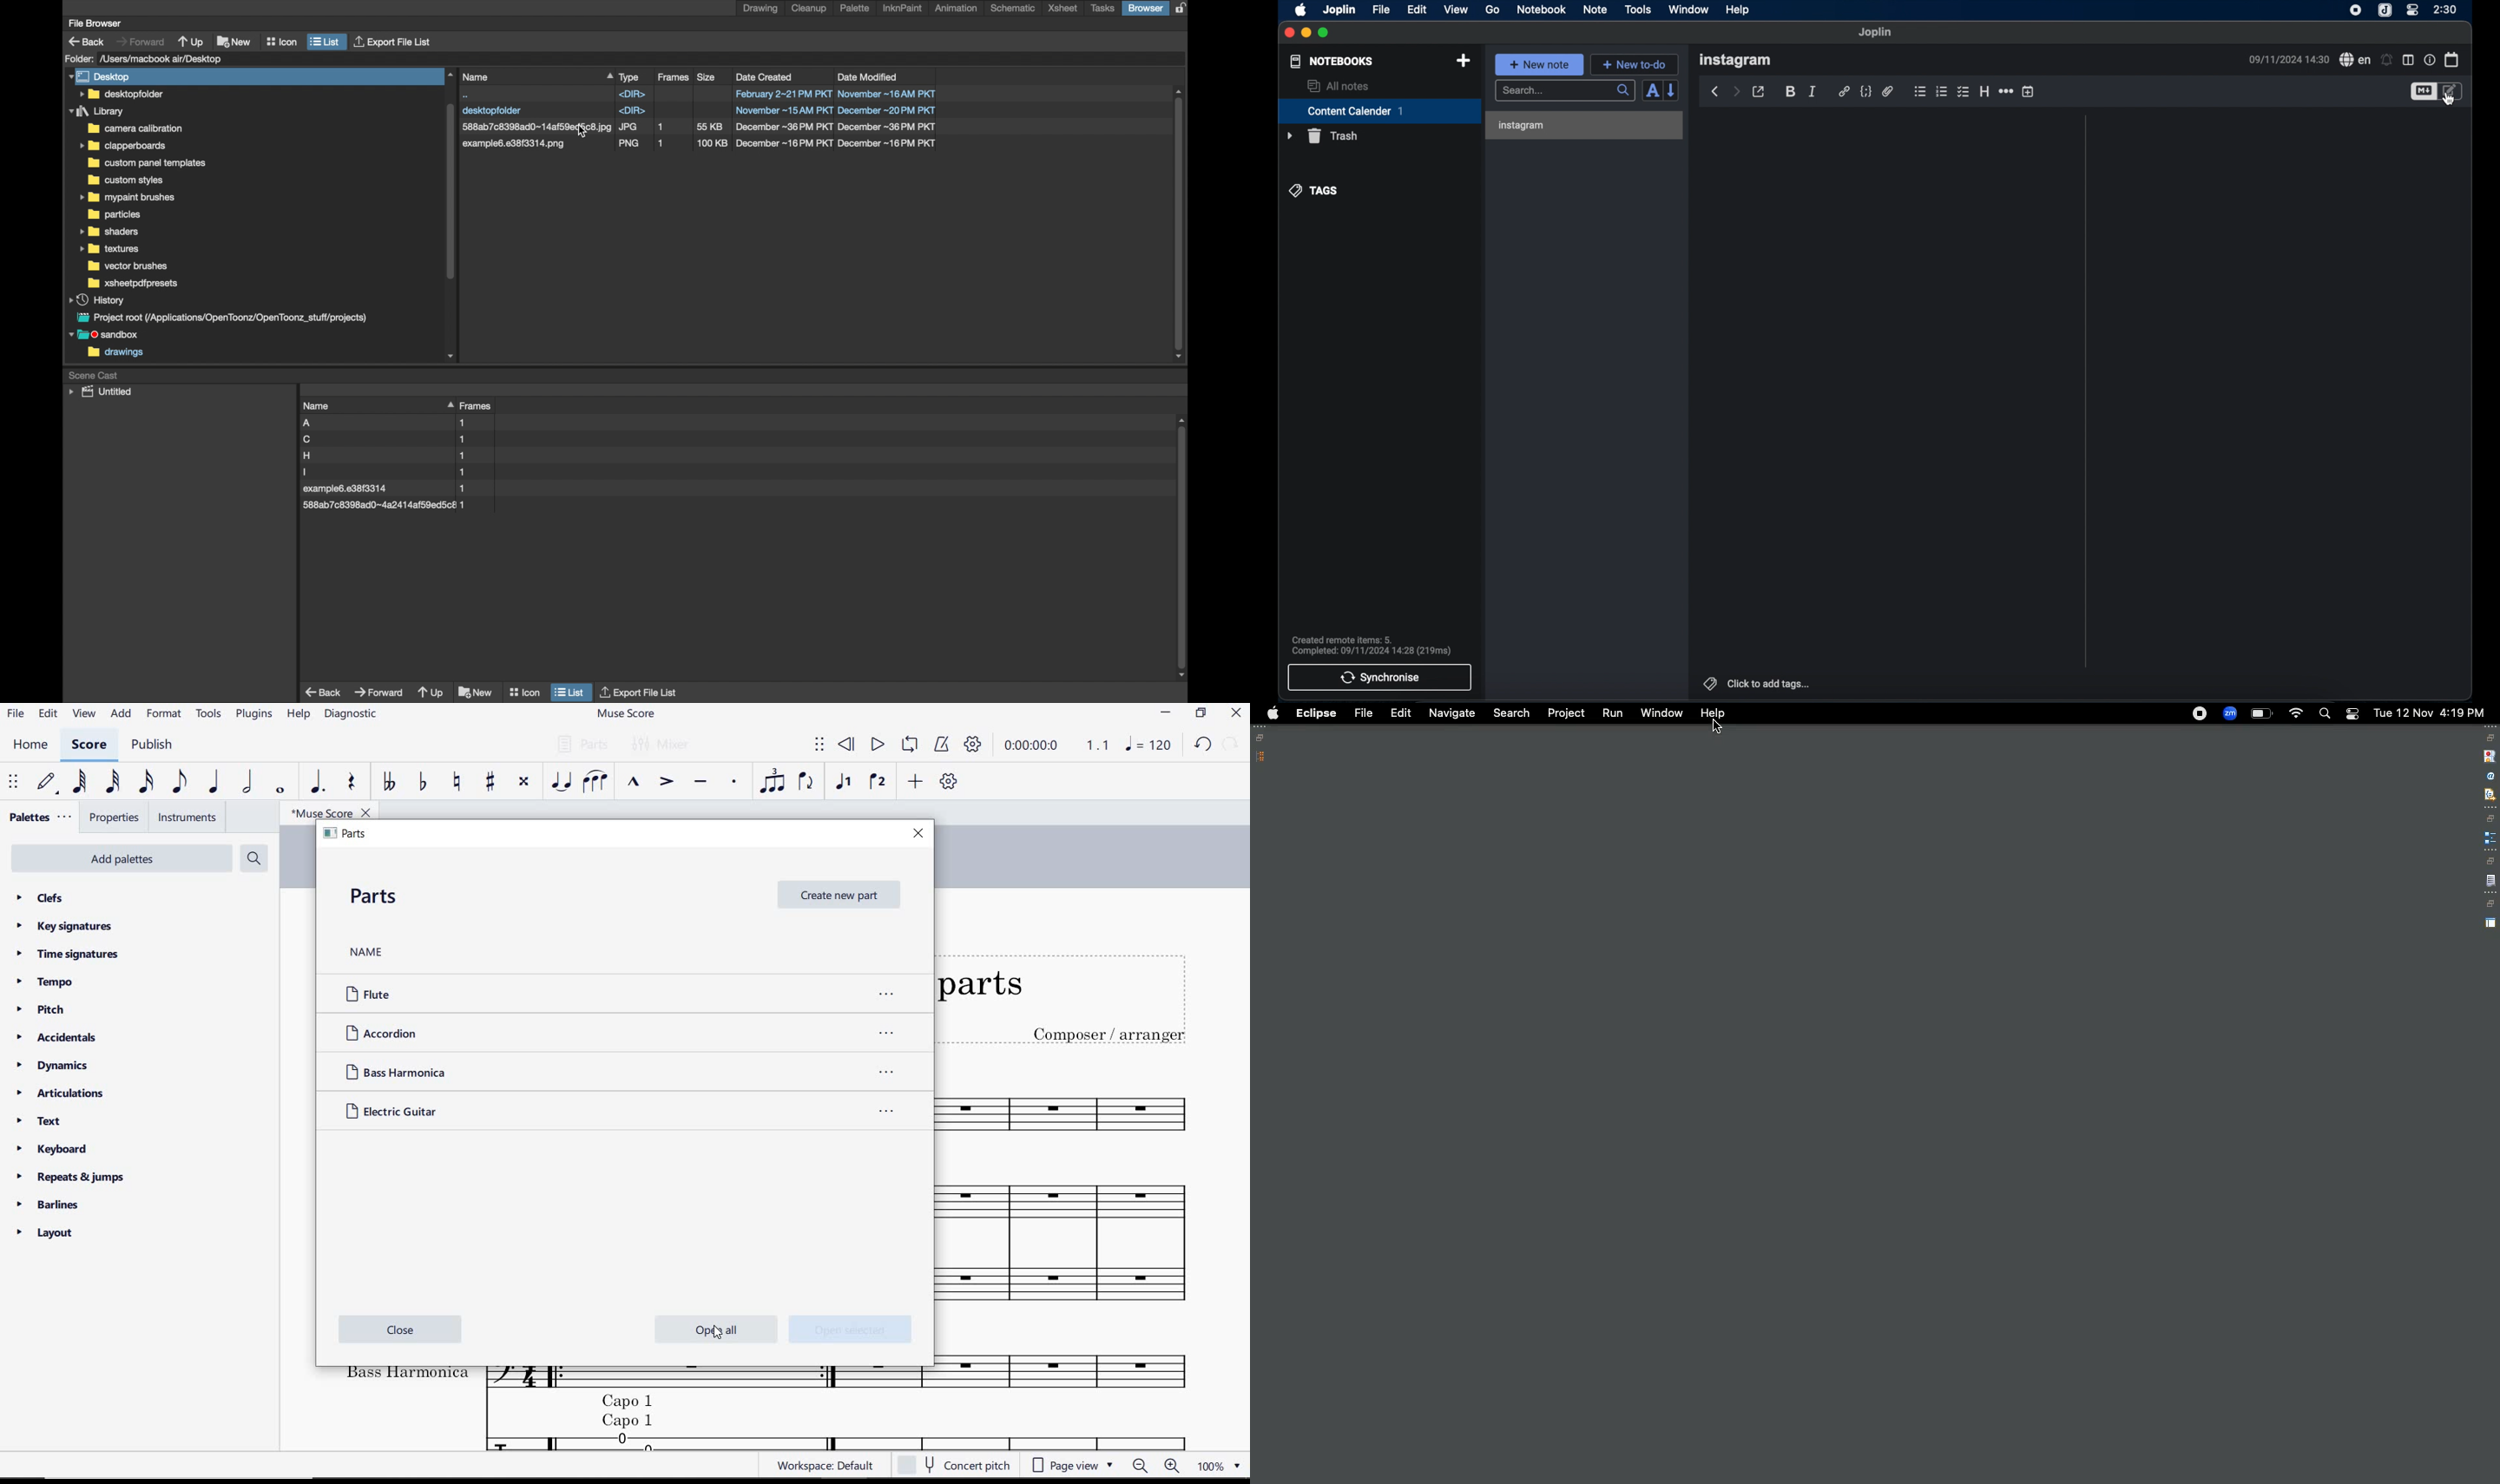  I want to click on new to-do, so click(1634, 64).